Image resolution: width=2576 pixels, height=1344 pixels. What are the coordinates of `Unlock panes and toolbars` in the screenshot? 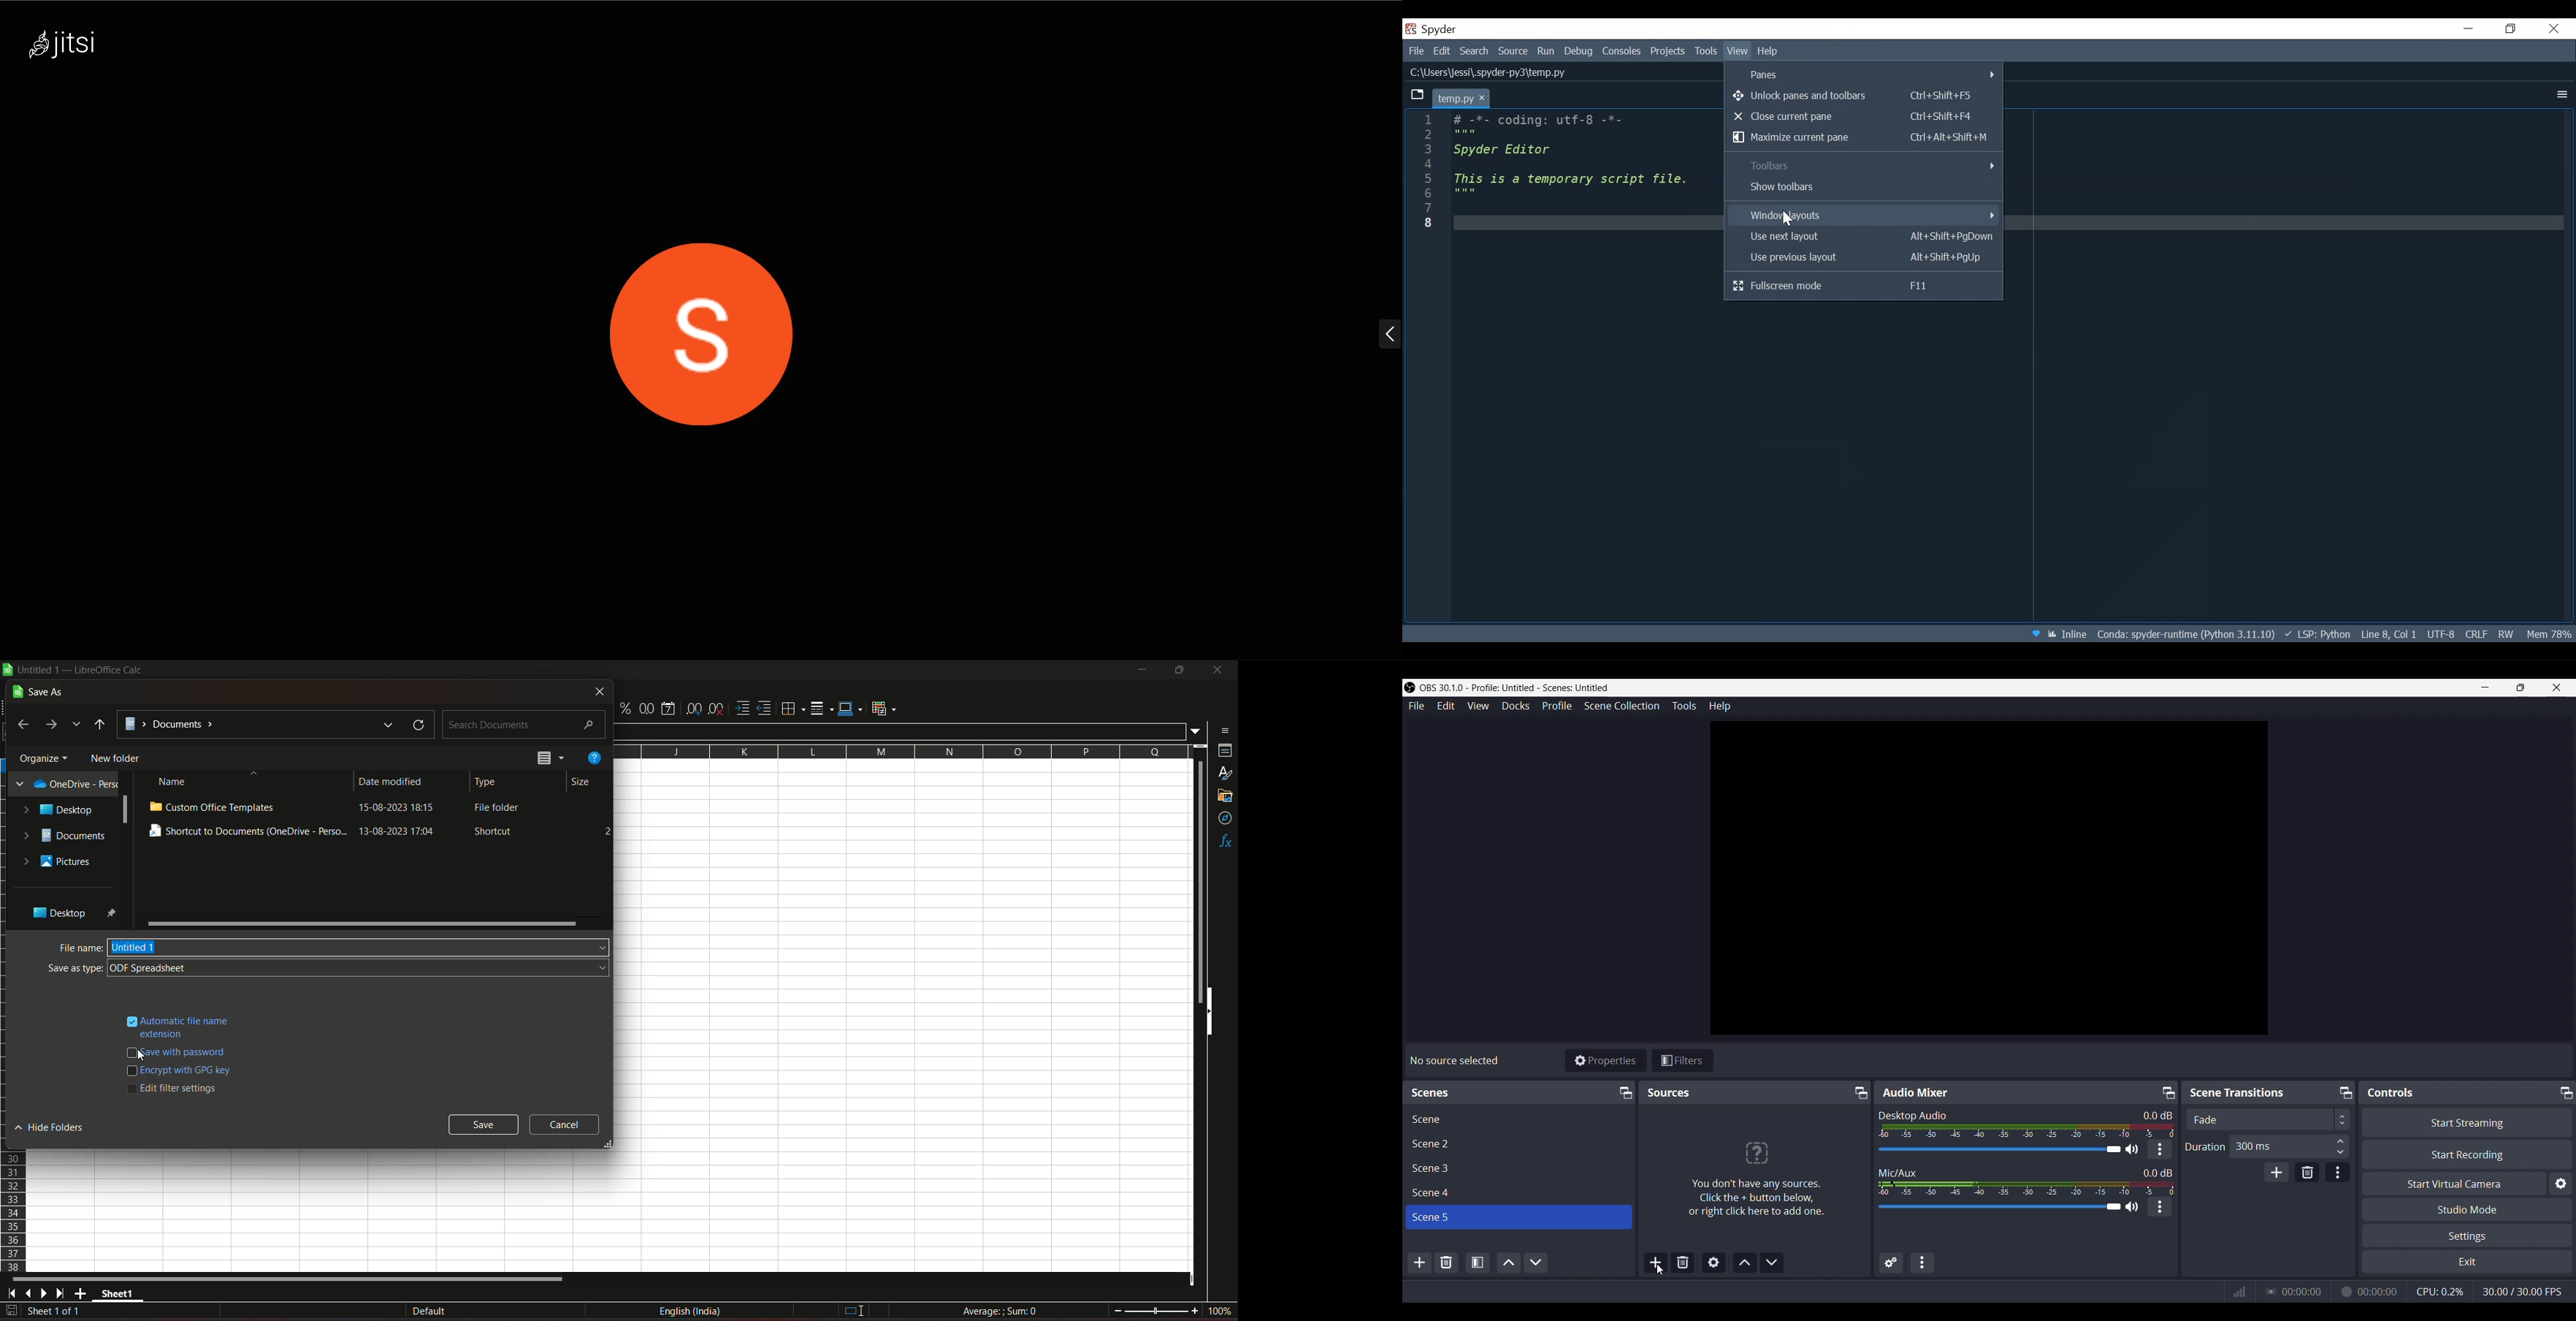 It's located at (1861, 96).